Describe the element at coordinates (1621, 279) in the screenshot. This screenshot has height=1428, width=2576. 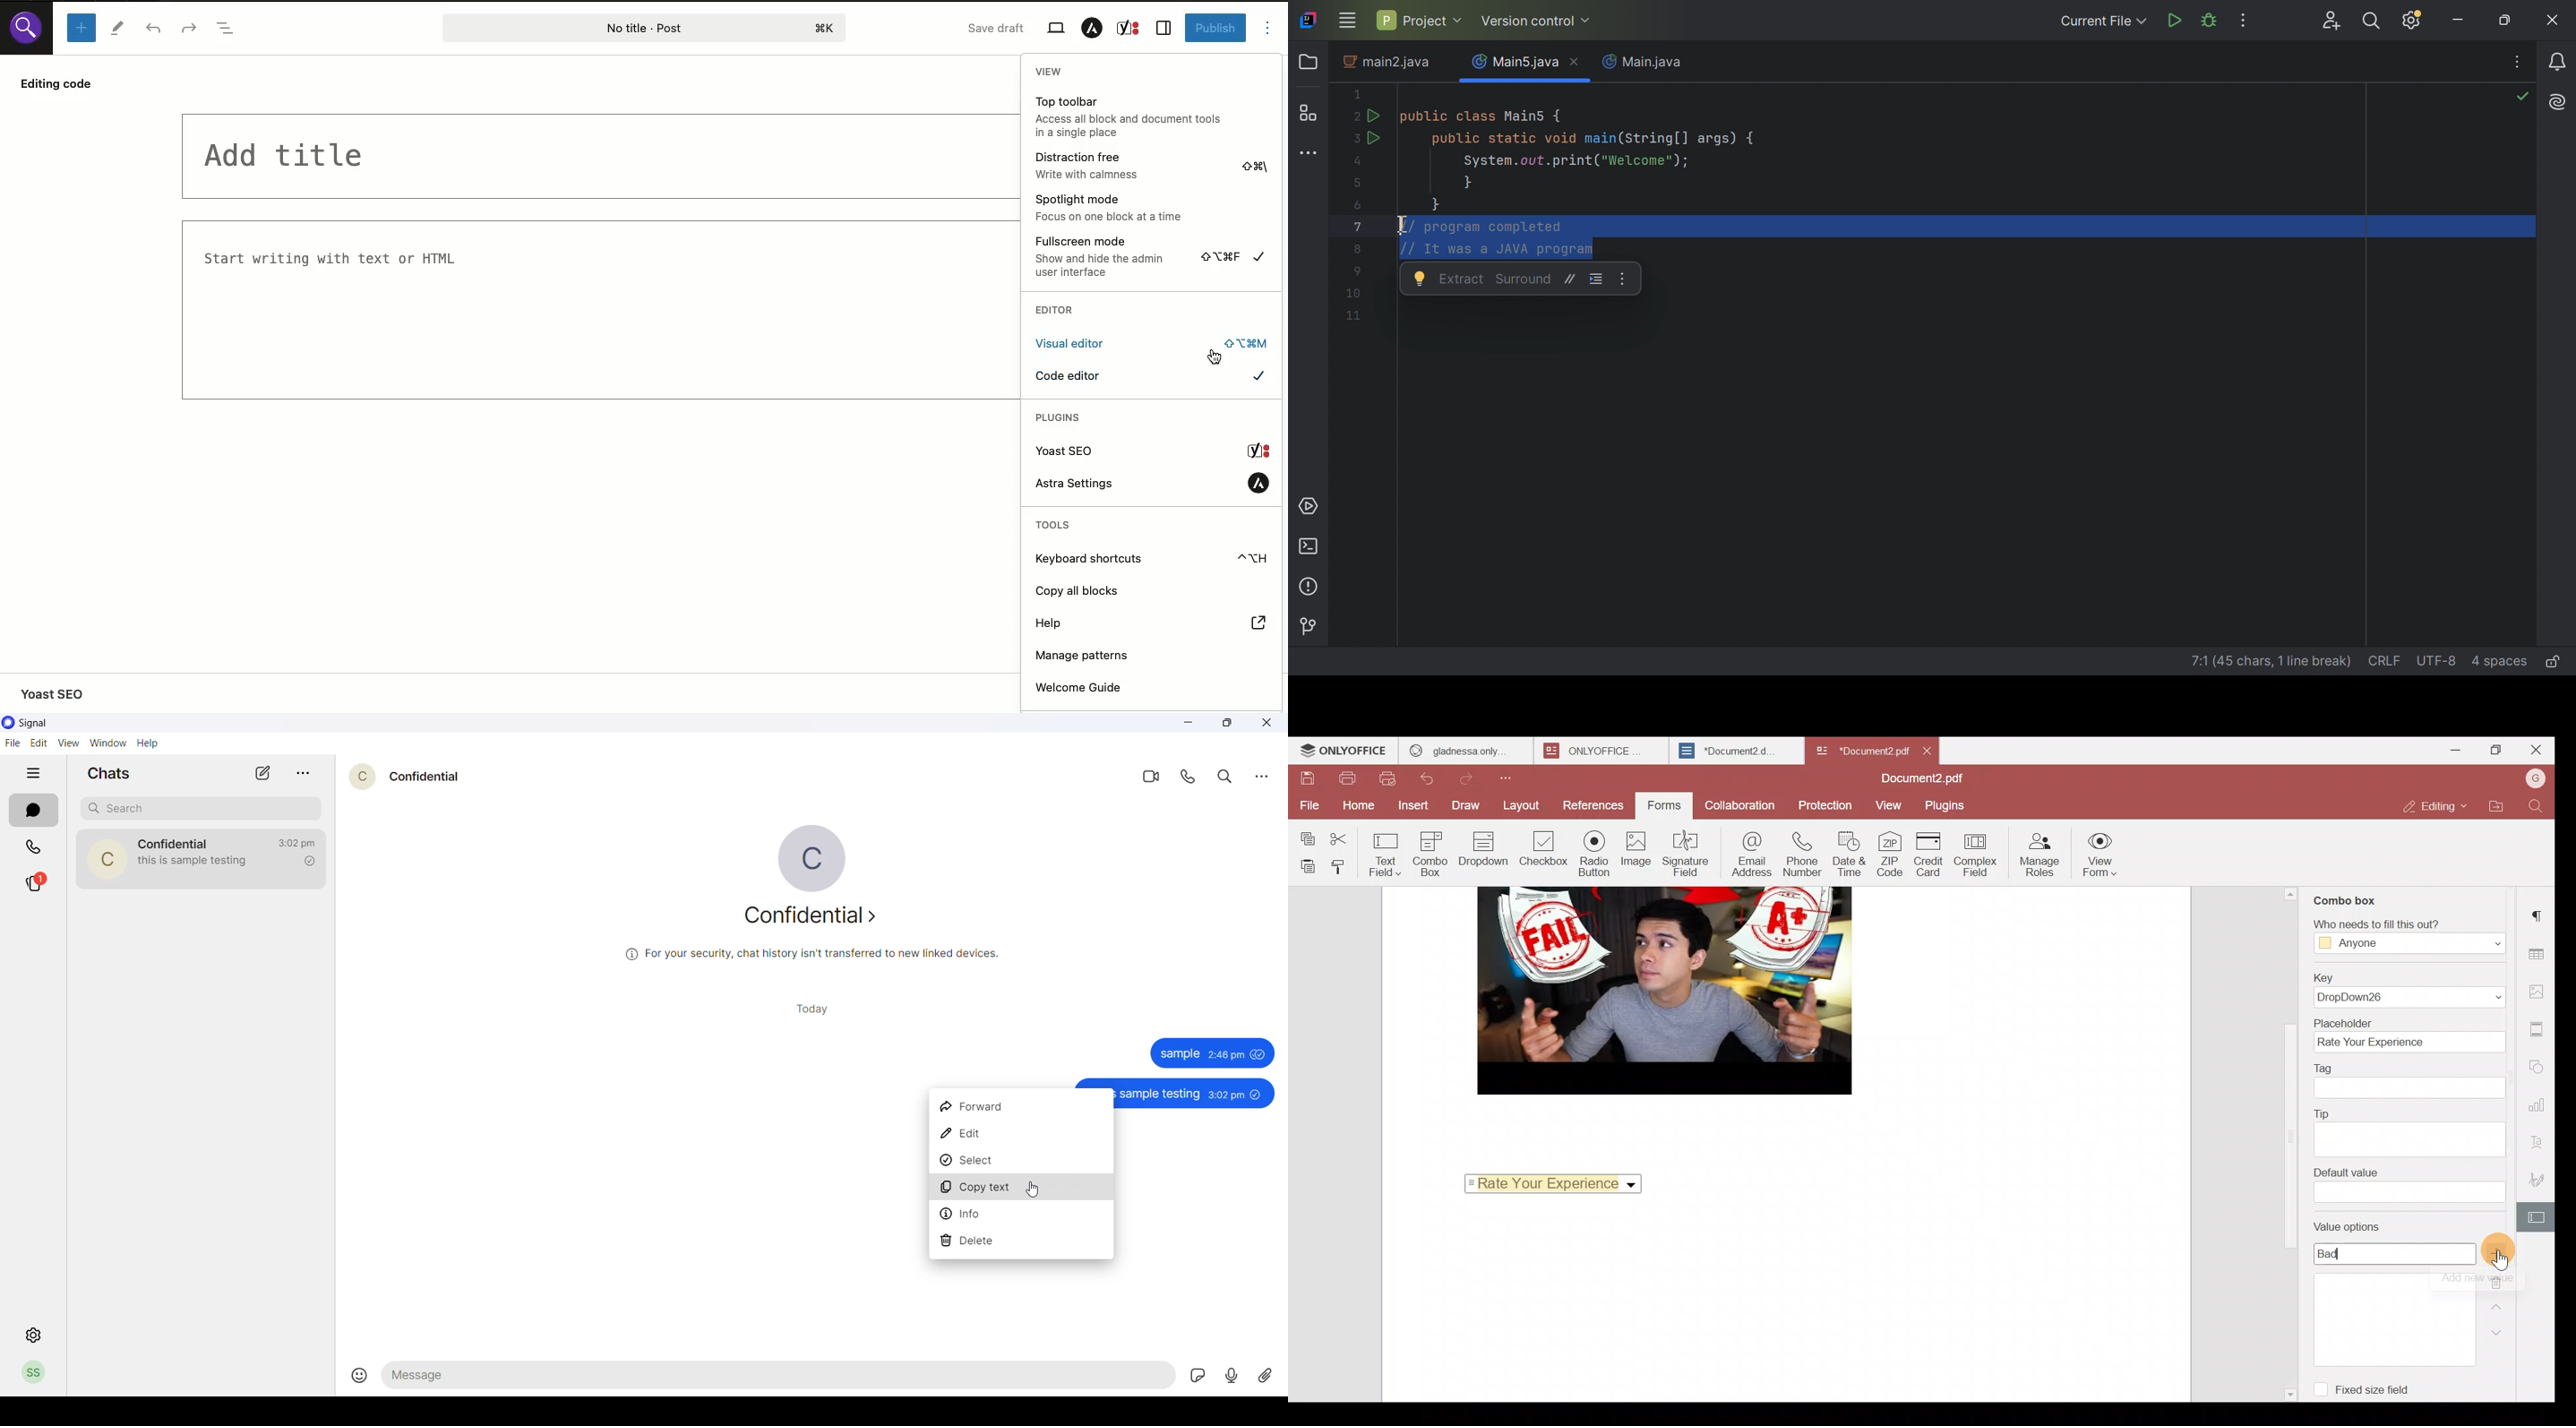
I see `More` at that location.